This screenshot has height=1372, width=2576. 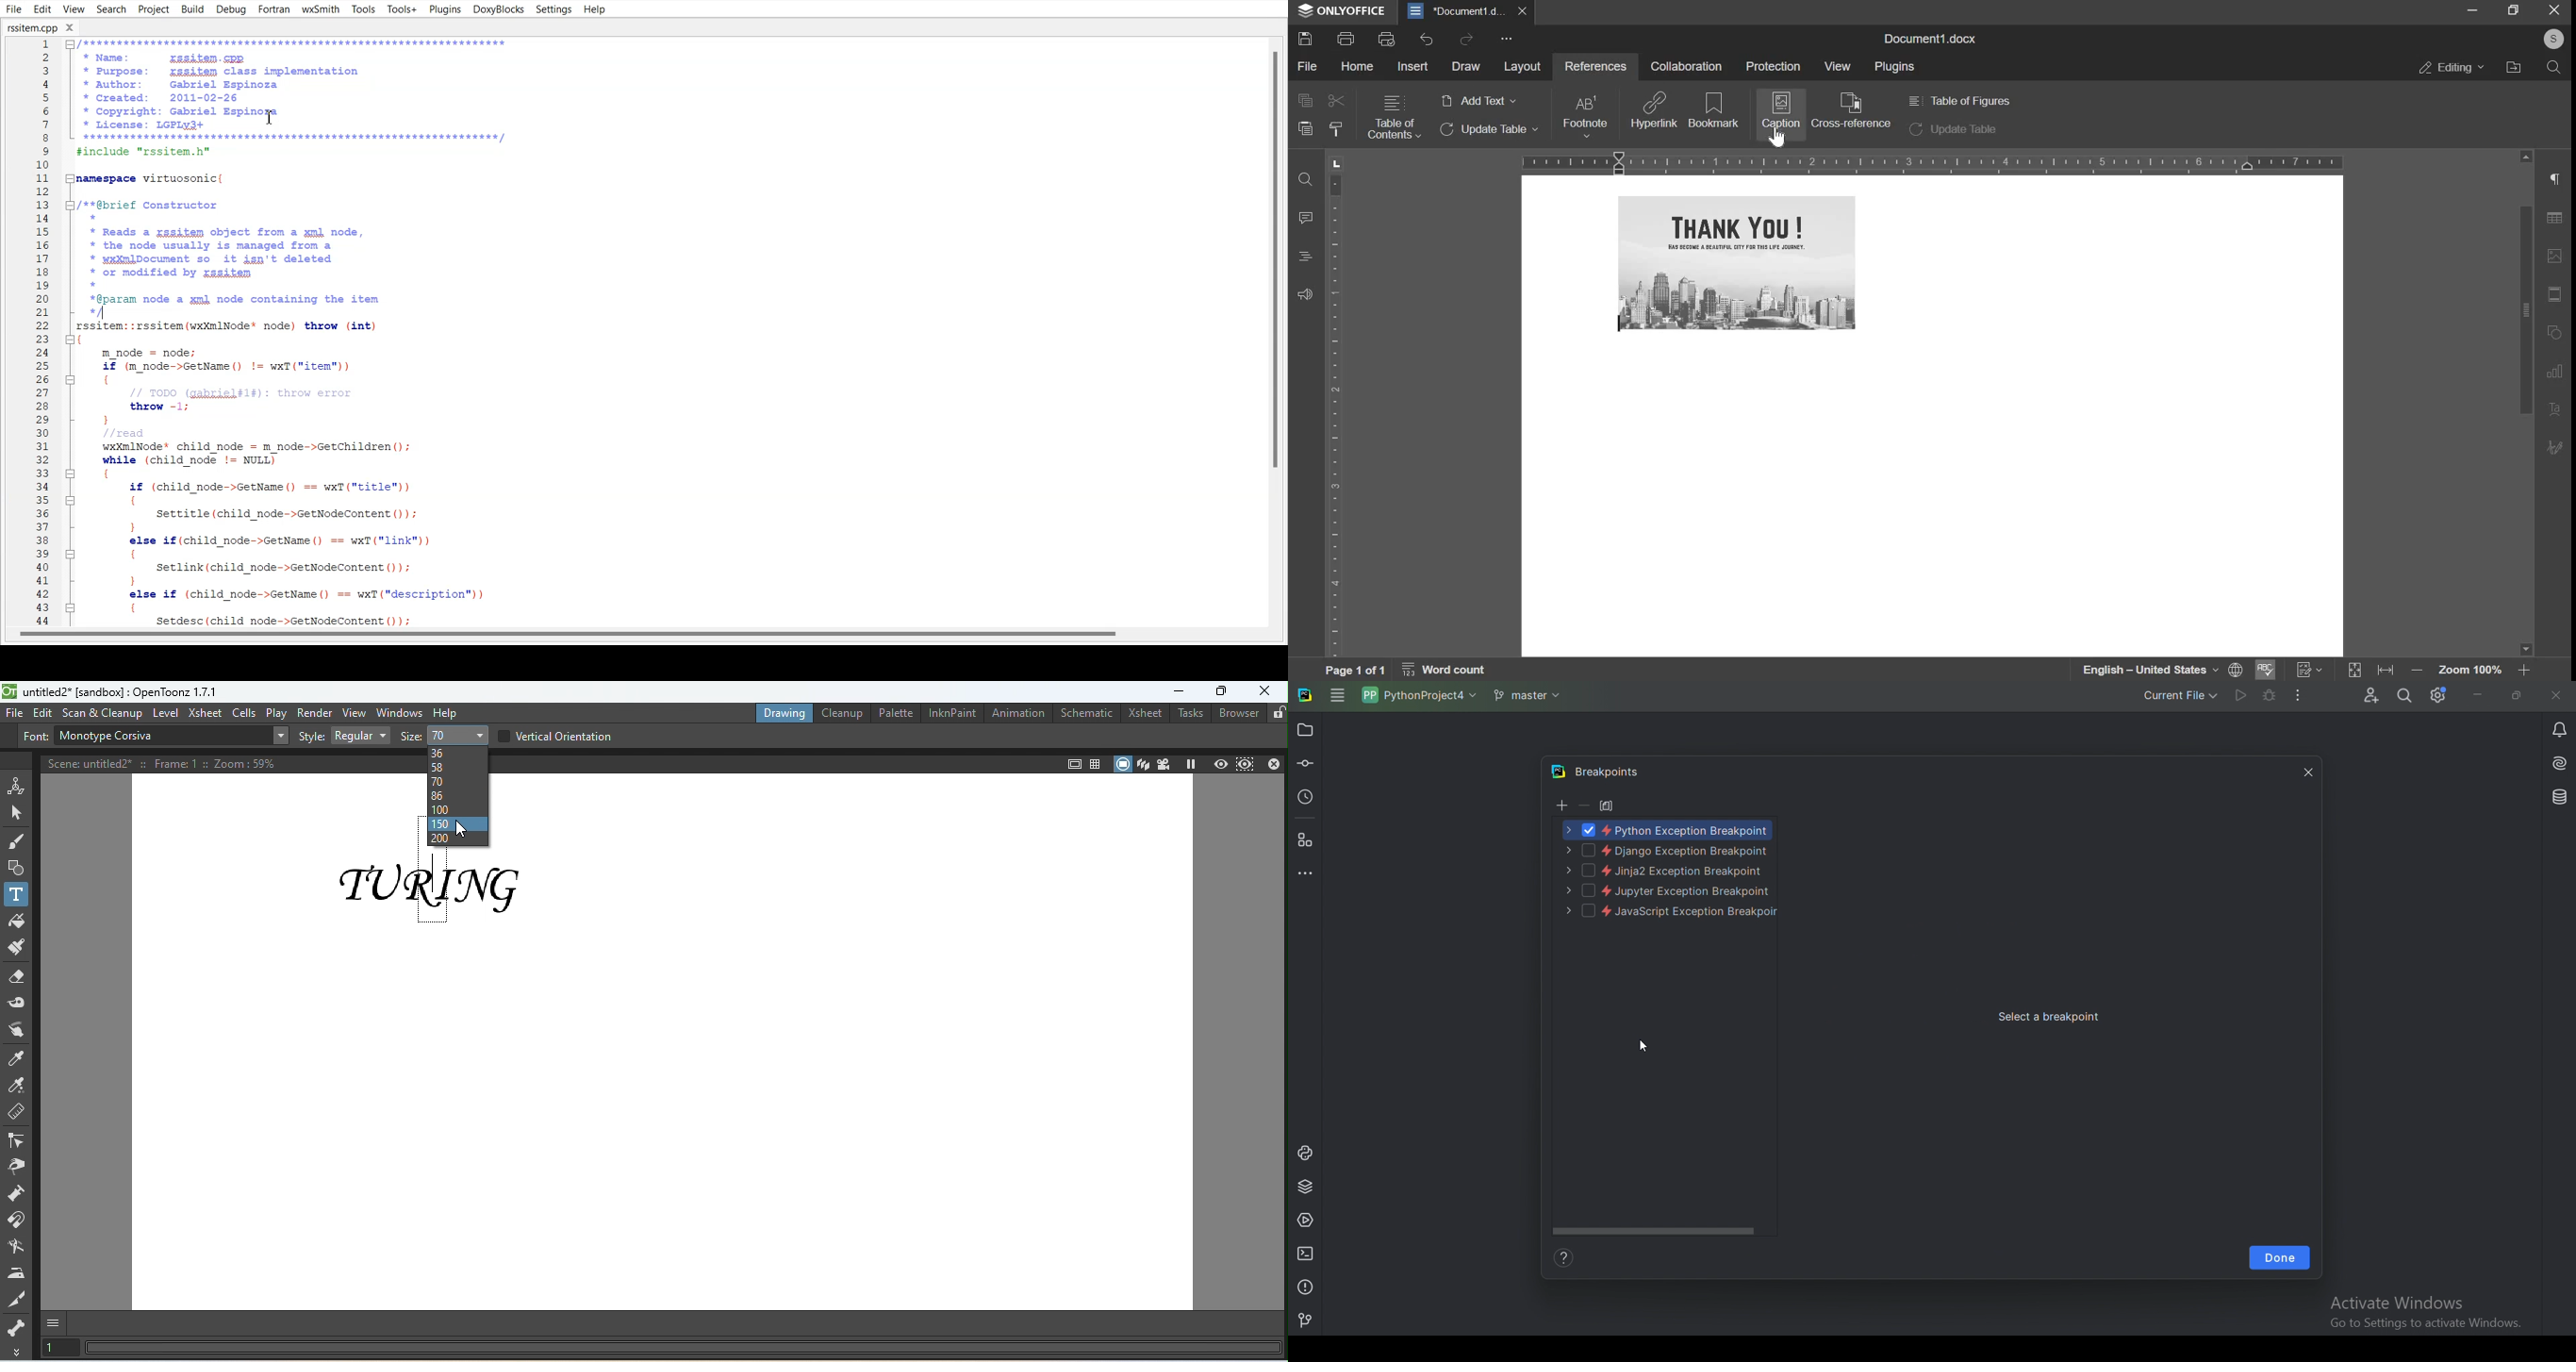 I want to click on Project, so click(x=154, y=9).